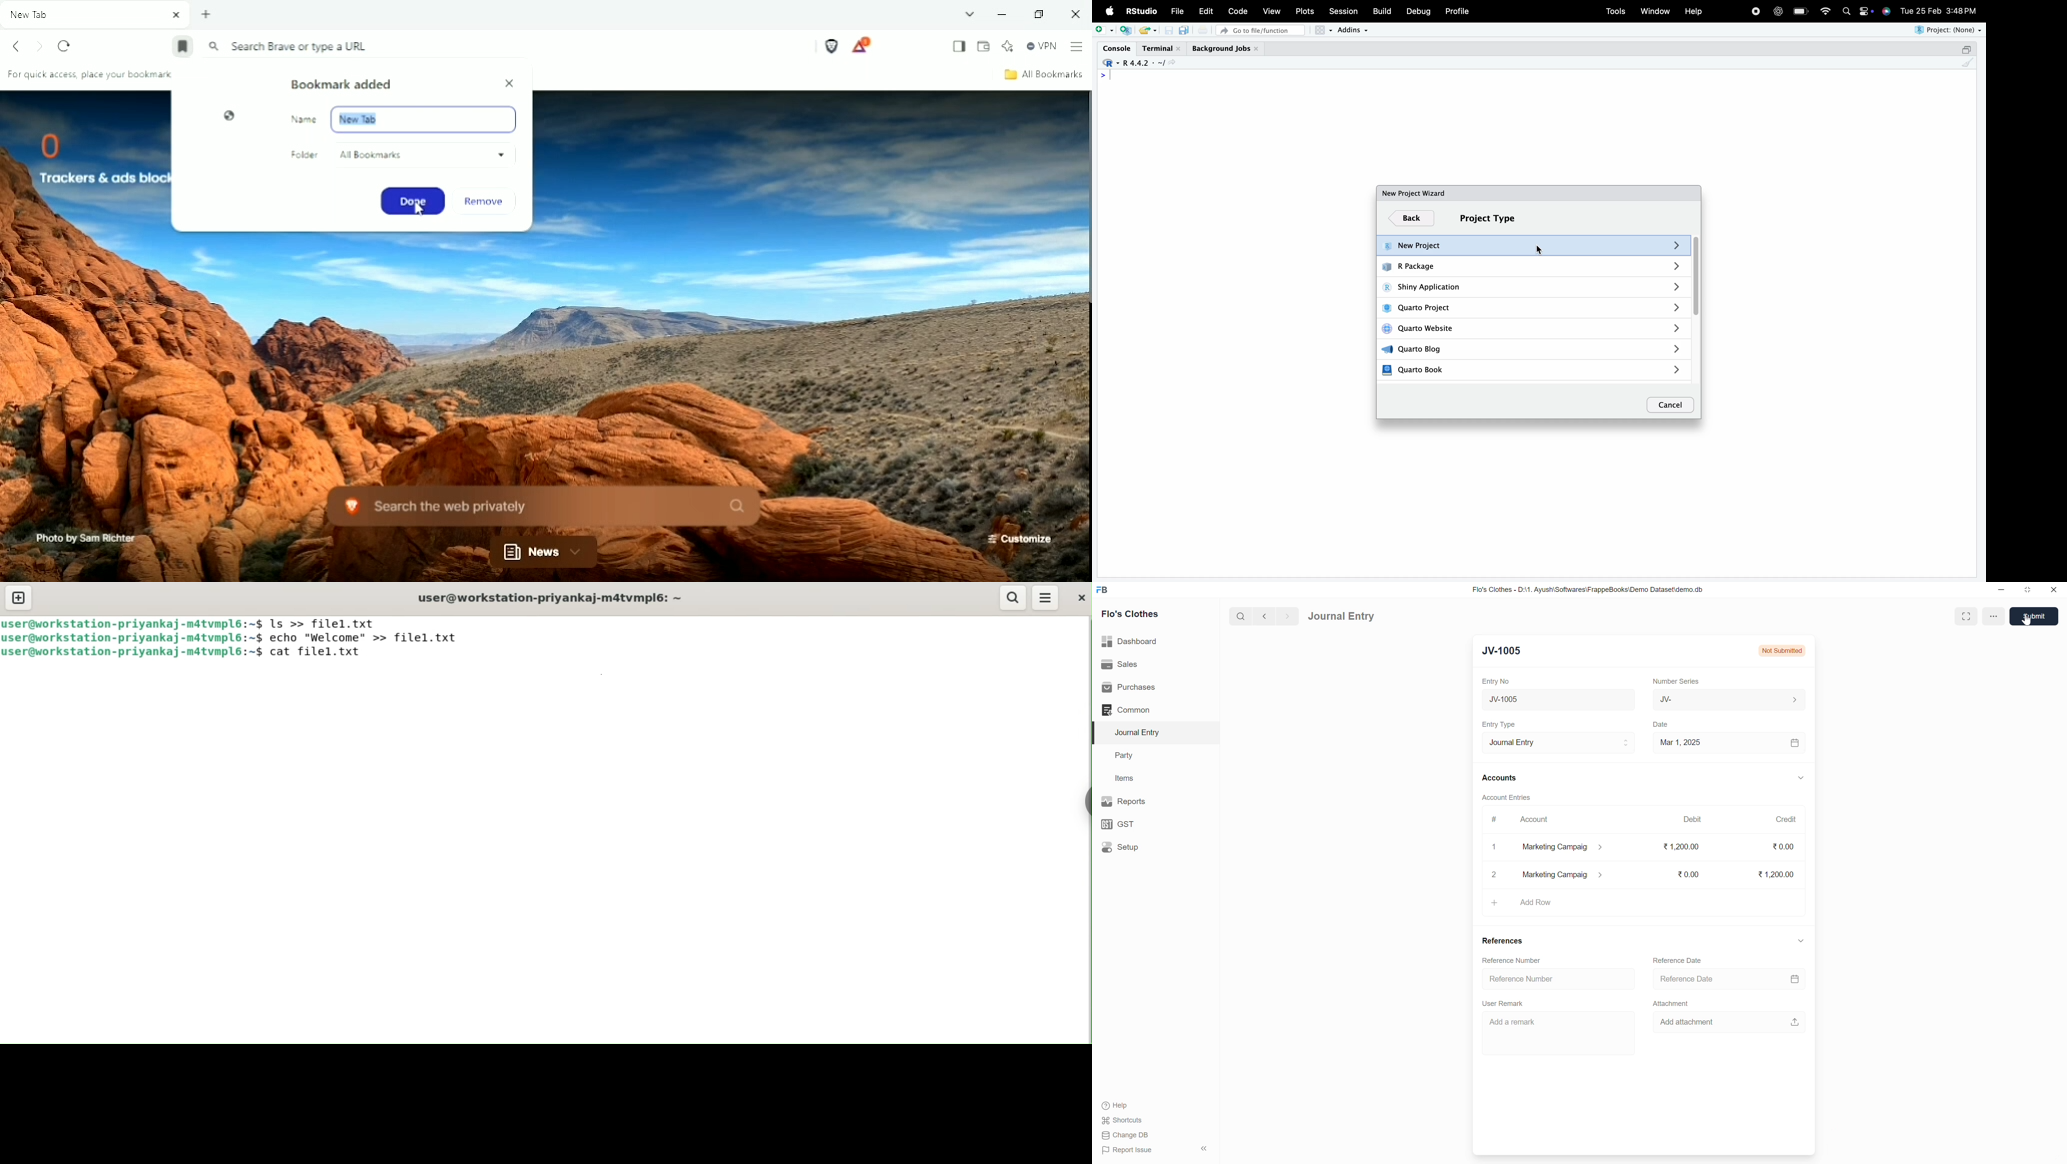  I want to click on Back, so click(1412, 219).